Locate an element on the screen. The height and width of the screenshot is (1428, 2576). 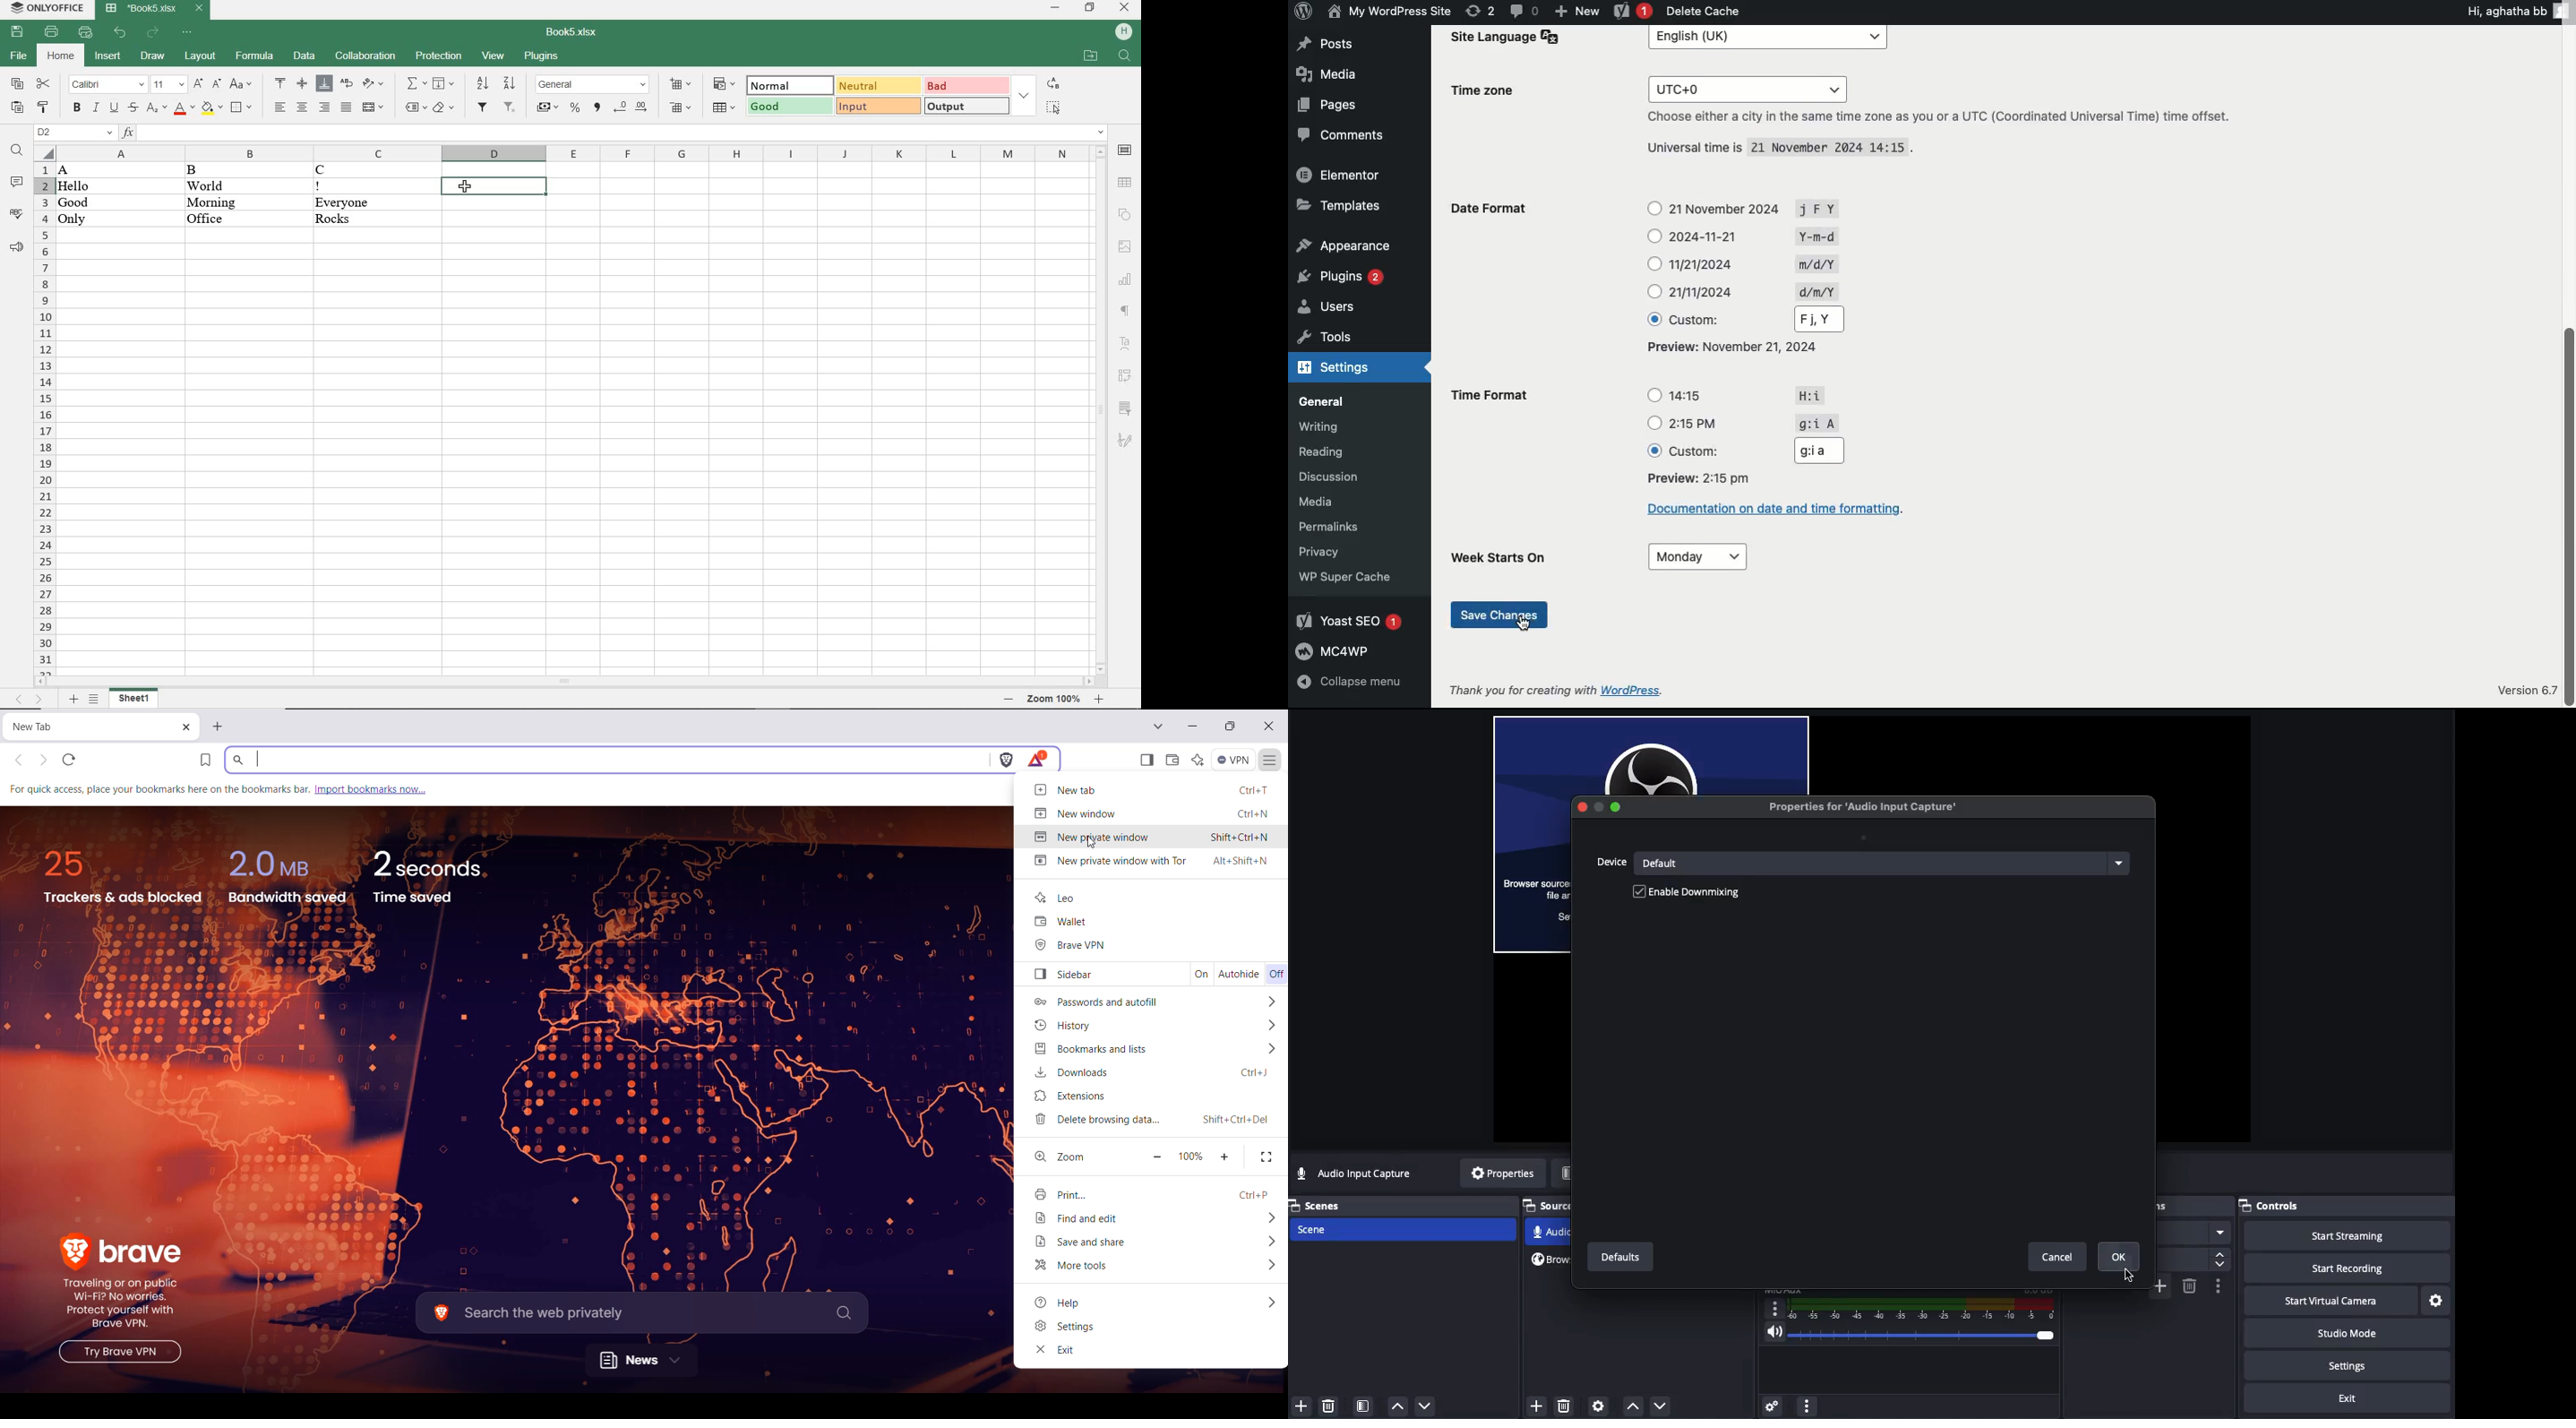
Documentation on date and time formatting. is located at coordinates (1780, 511).